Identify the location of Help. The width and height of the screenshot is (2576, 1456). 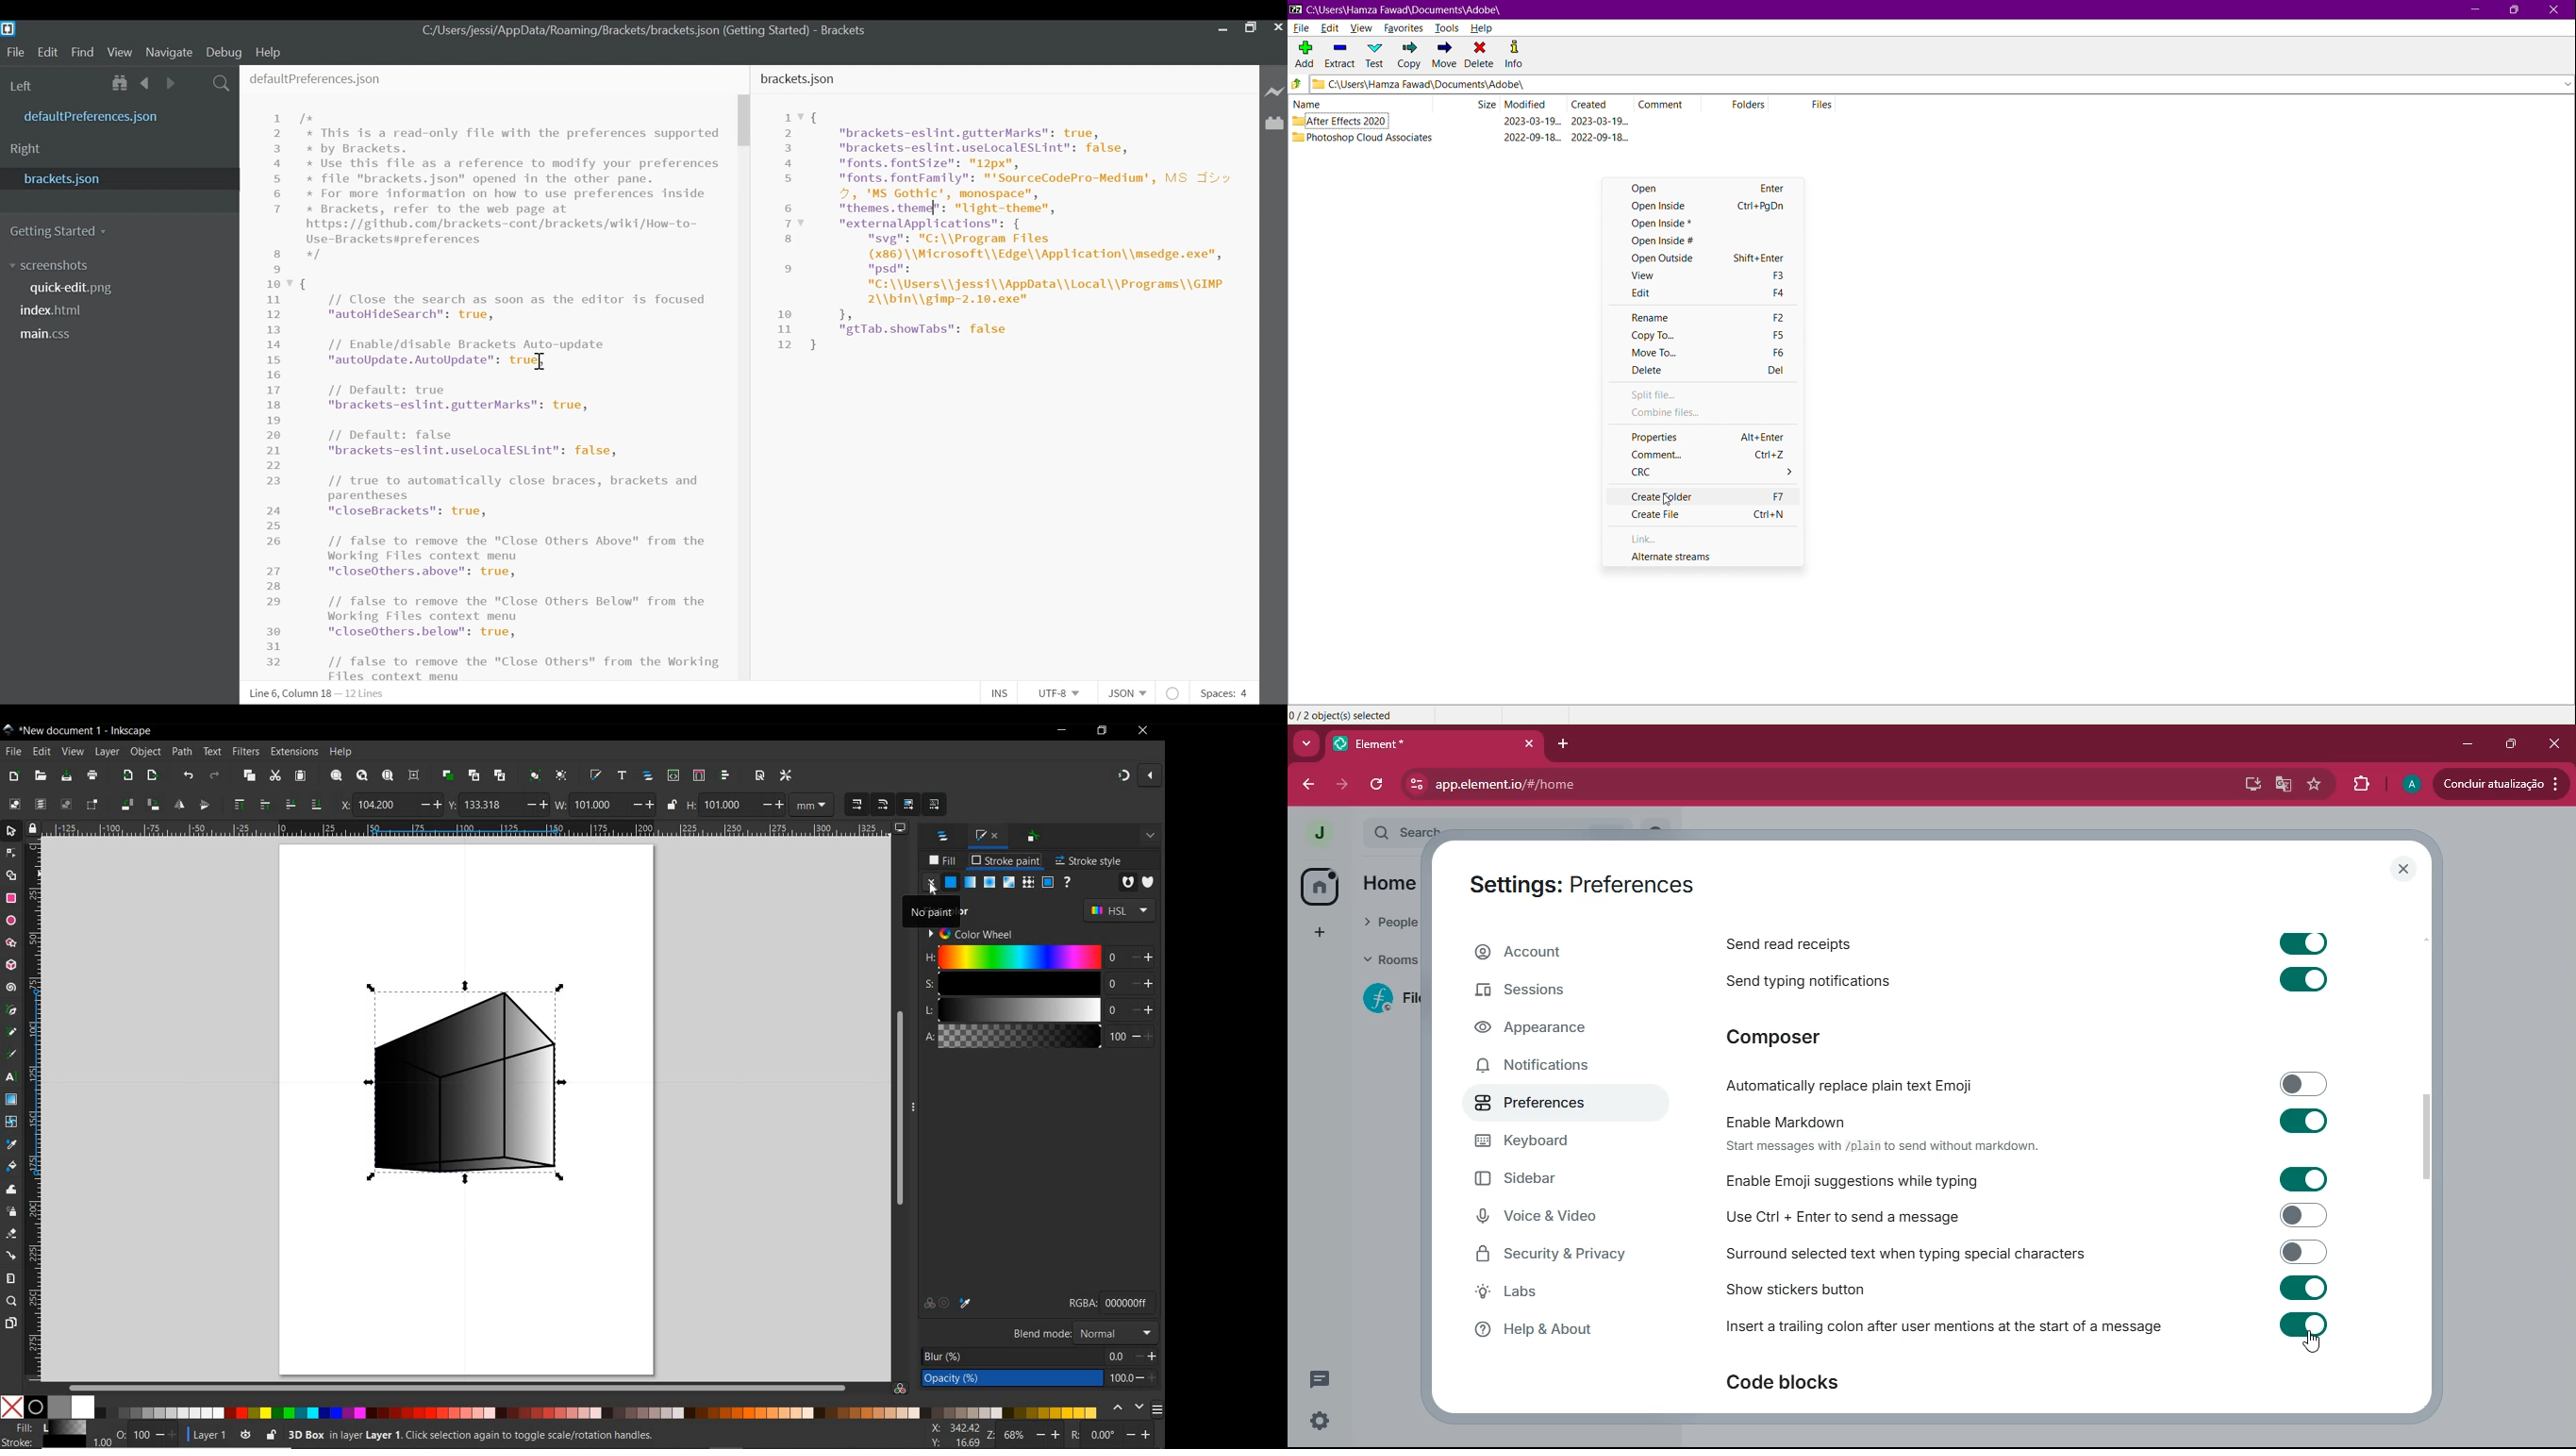
(275, 52).